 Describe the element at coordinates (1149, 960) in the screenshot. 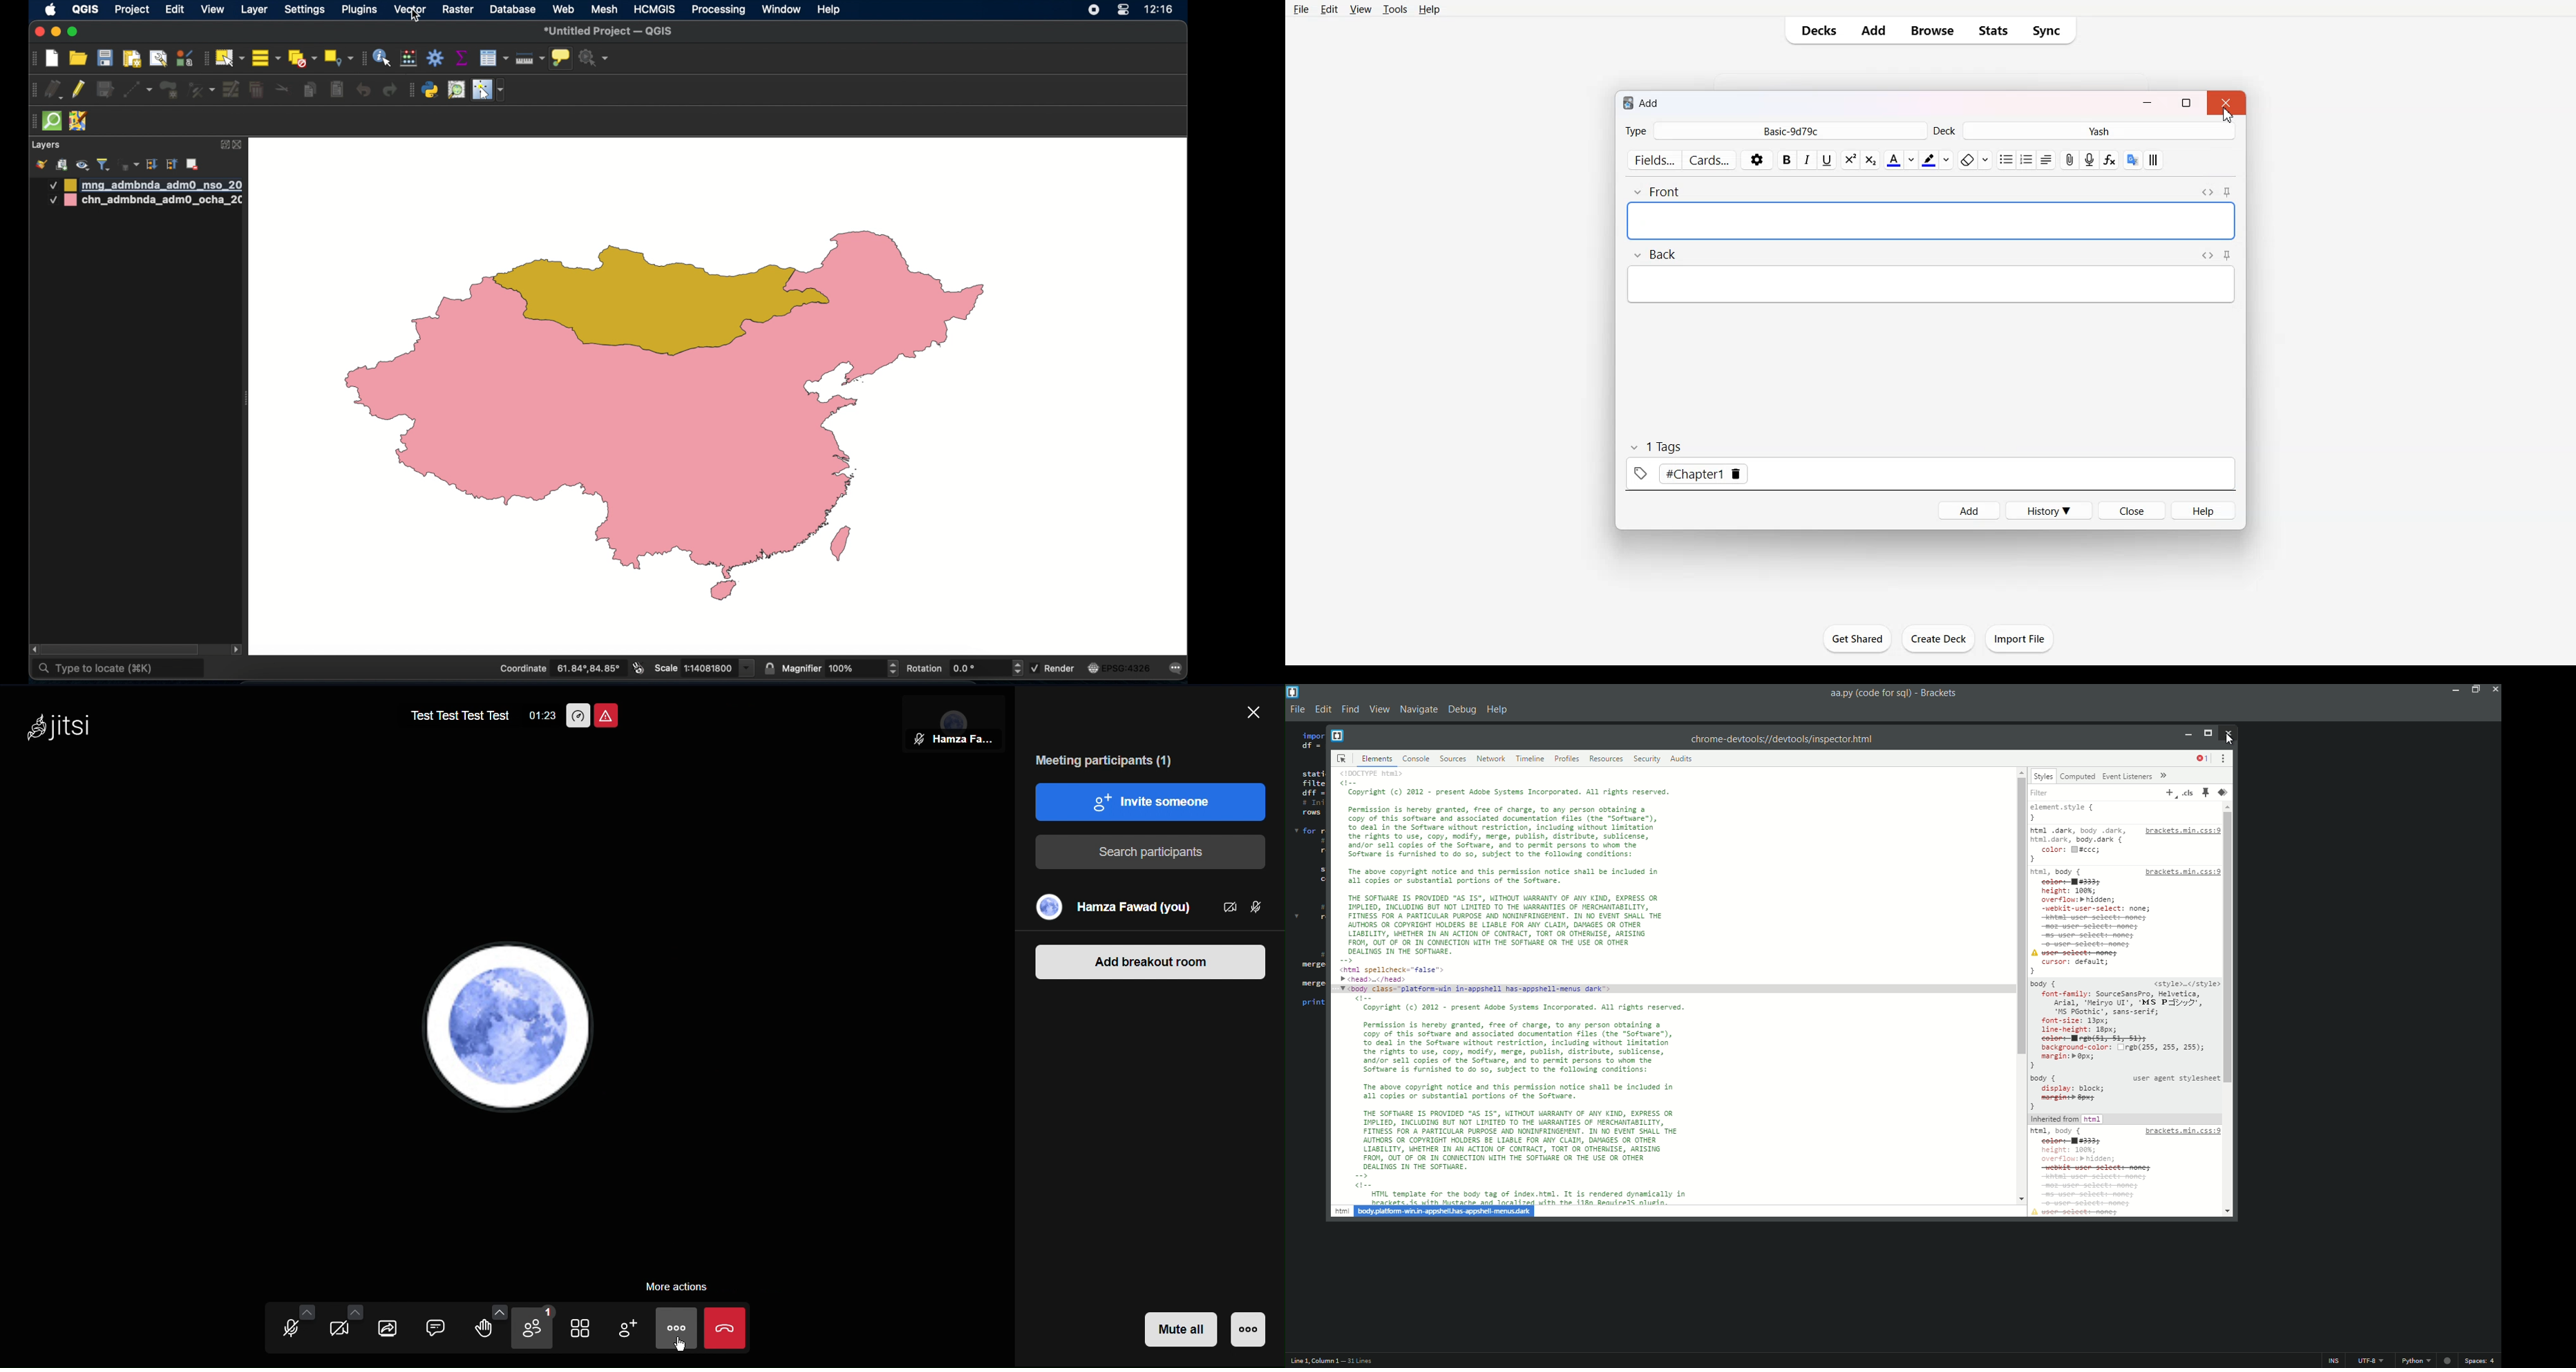

I see `Add breakout room` at that location.